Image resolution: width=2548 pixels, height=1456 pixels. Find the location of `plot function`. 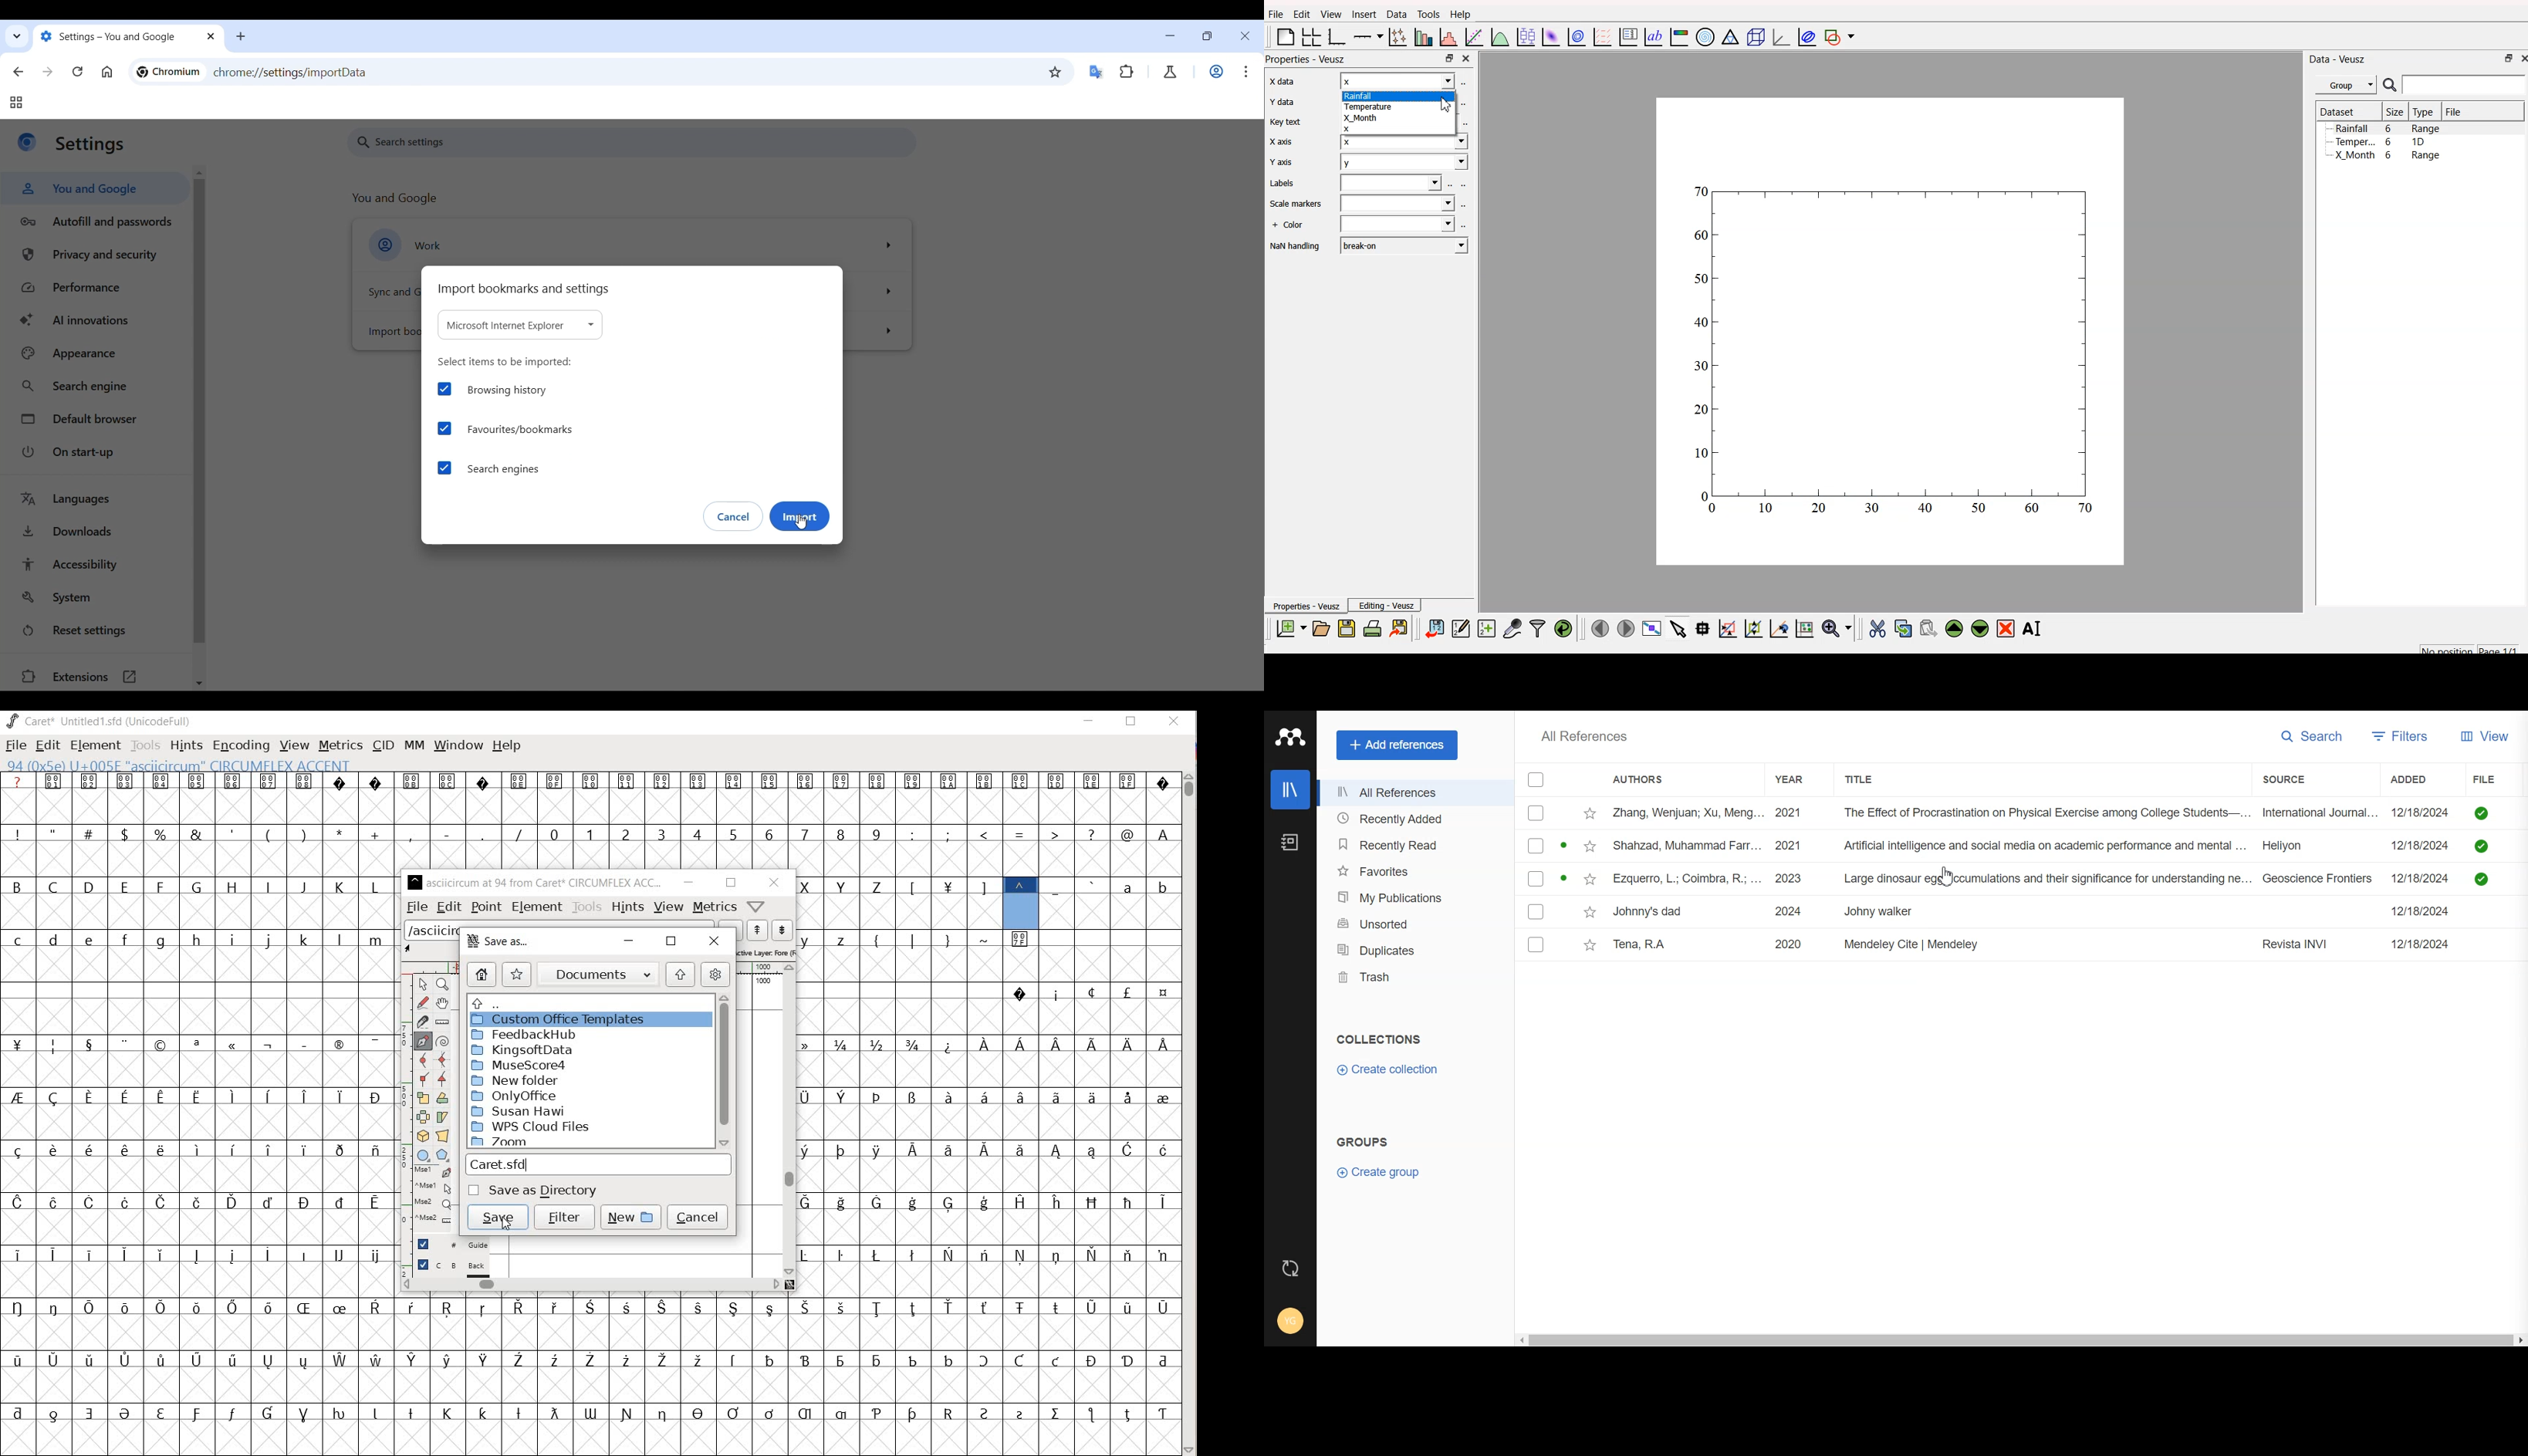

plot function is located at coordinates (1500, 38).